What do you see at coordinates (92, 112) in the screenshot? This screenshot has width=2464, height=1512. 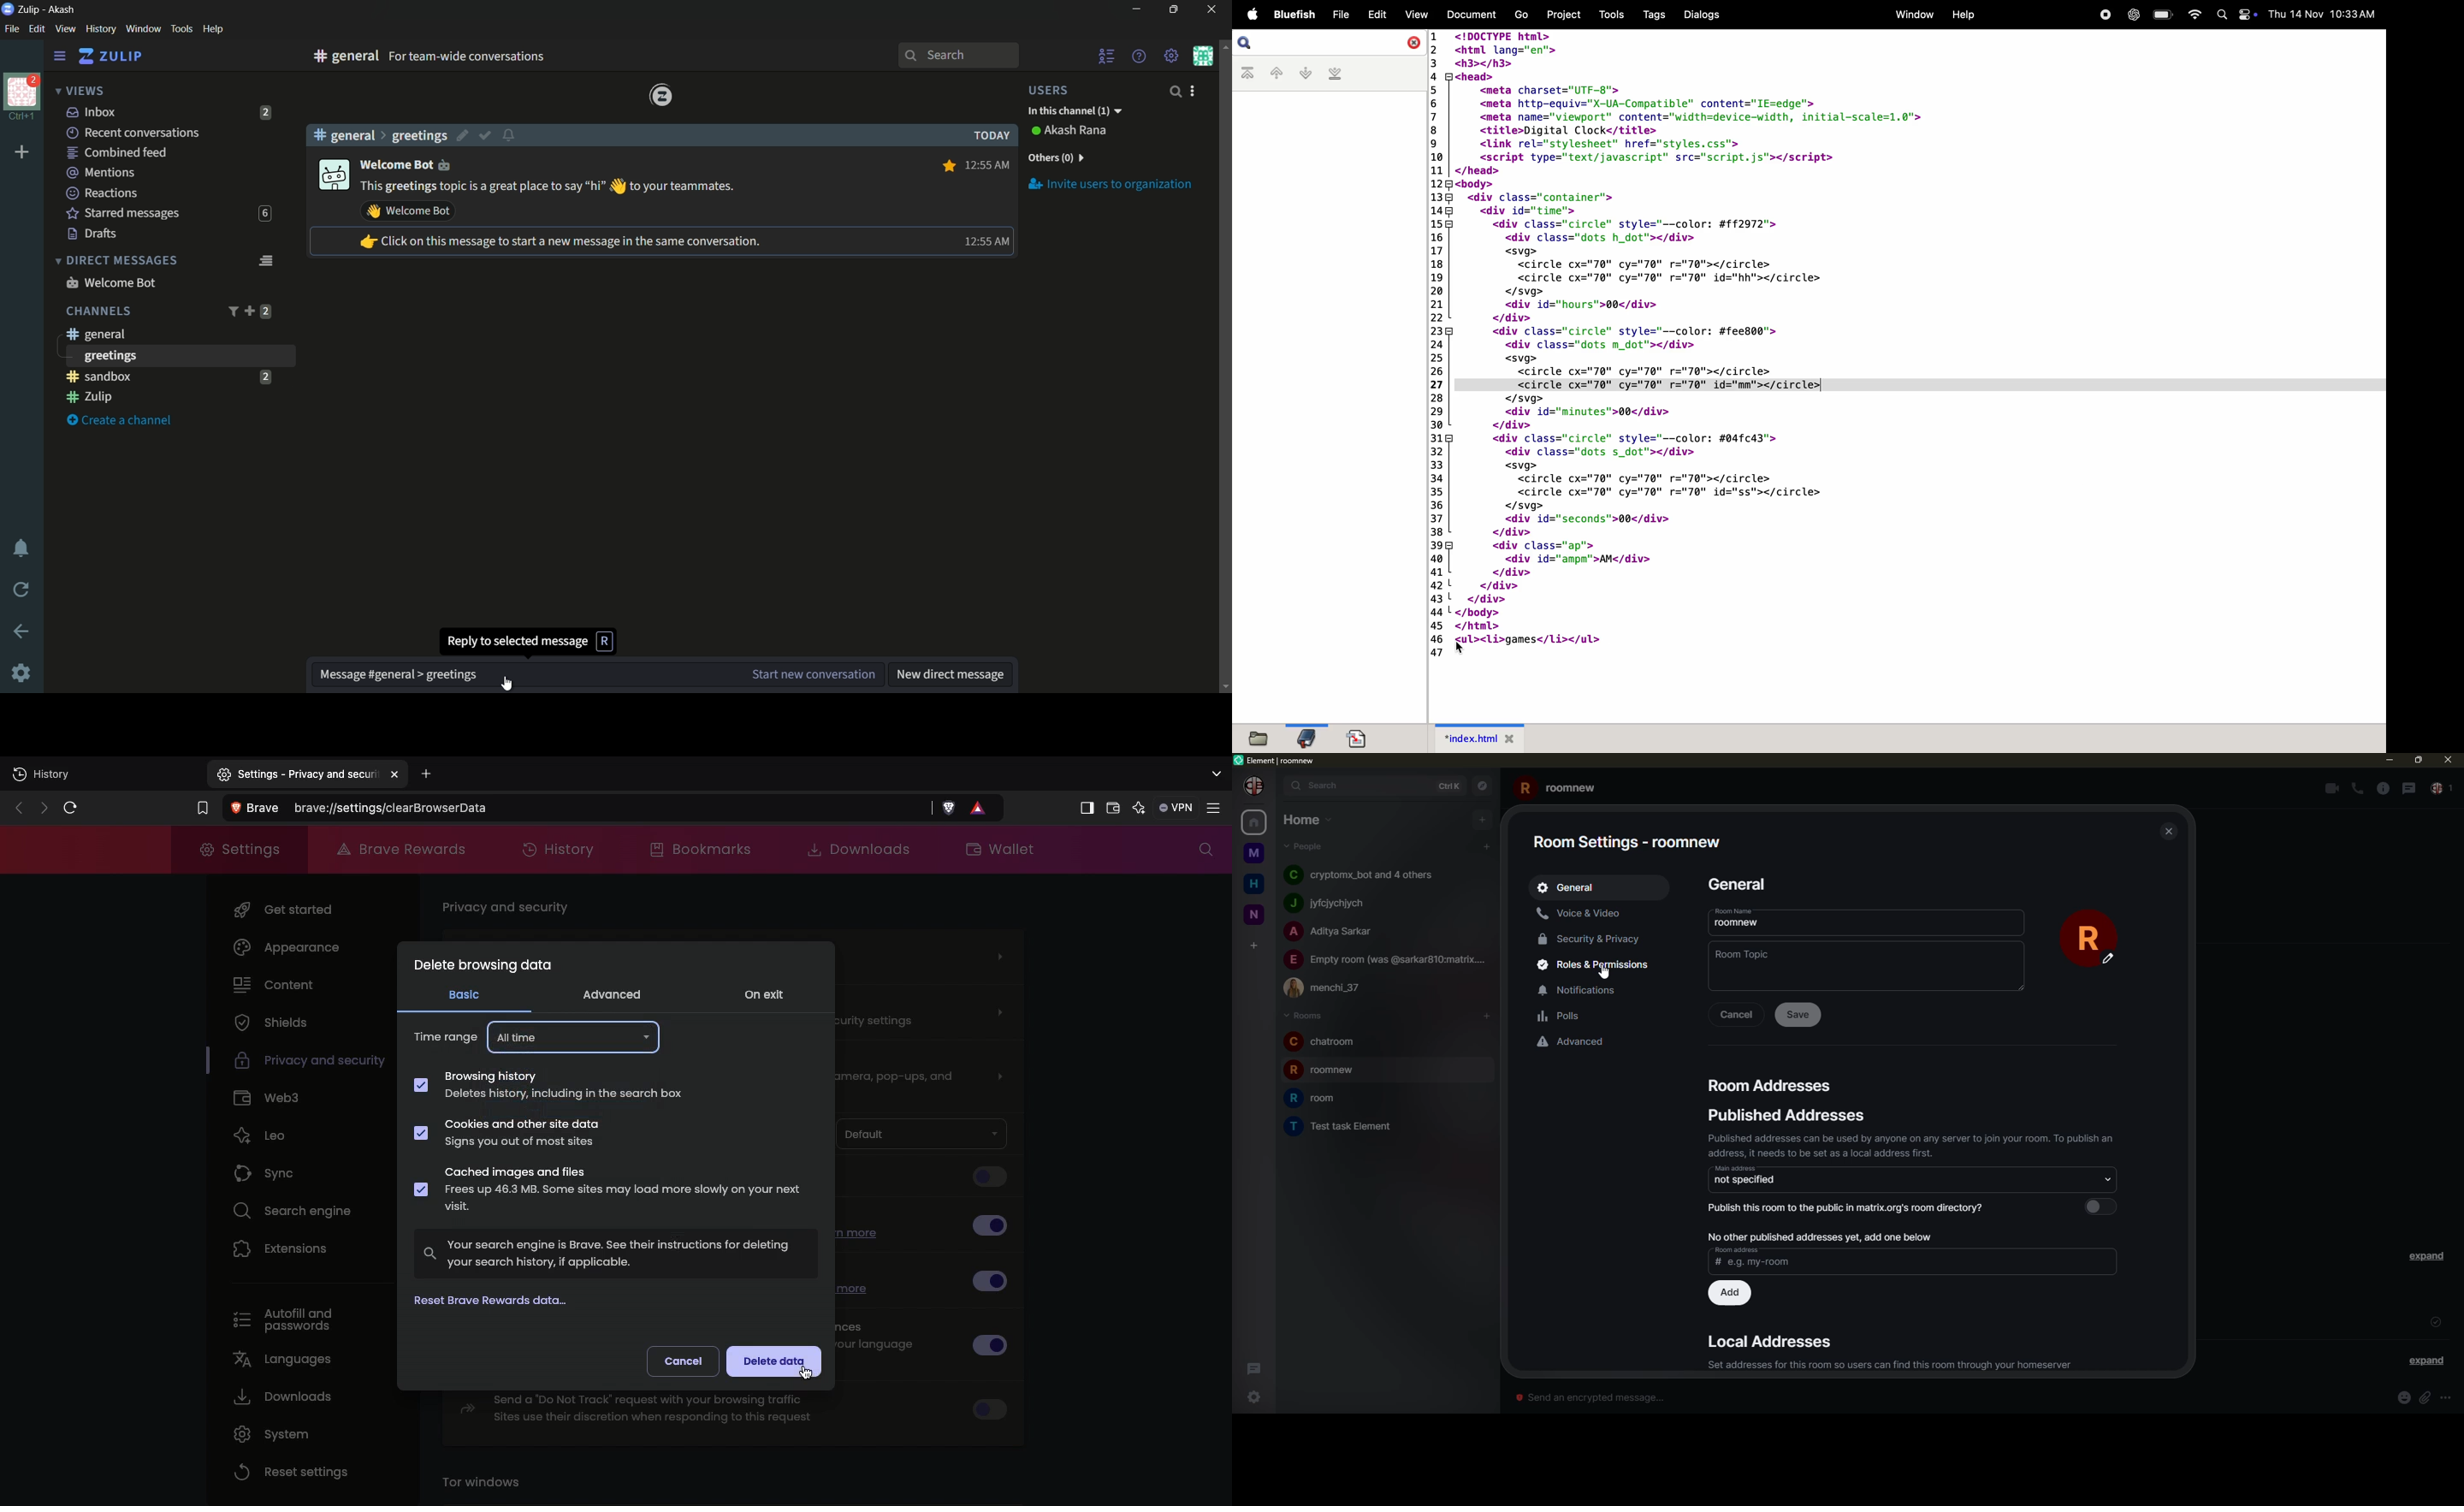 I see `inbox` at bounding box center [92, 112].